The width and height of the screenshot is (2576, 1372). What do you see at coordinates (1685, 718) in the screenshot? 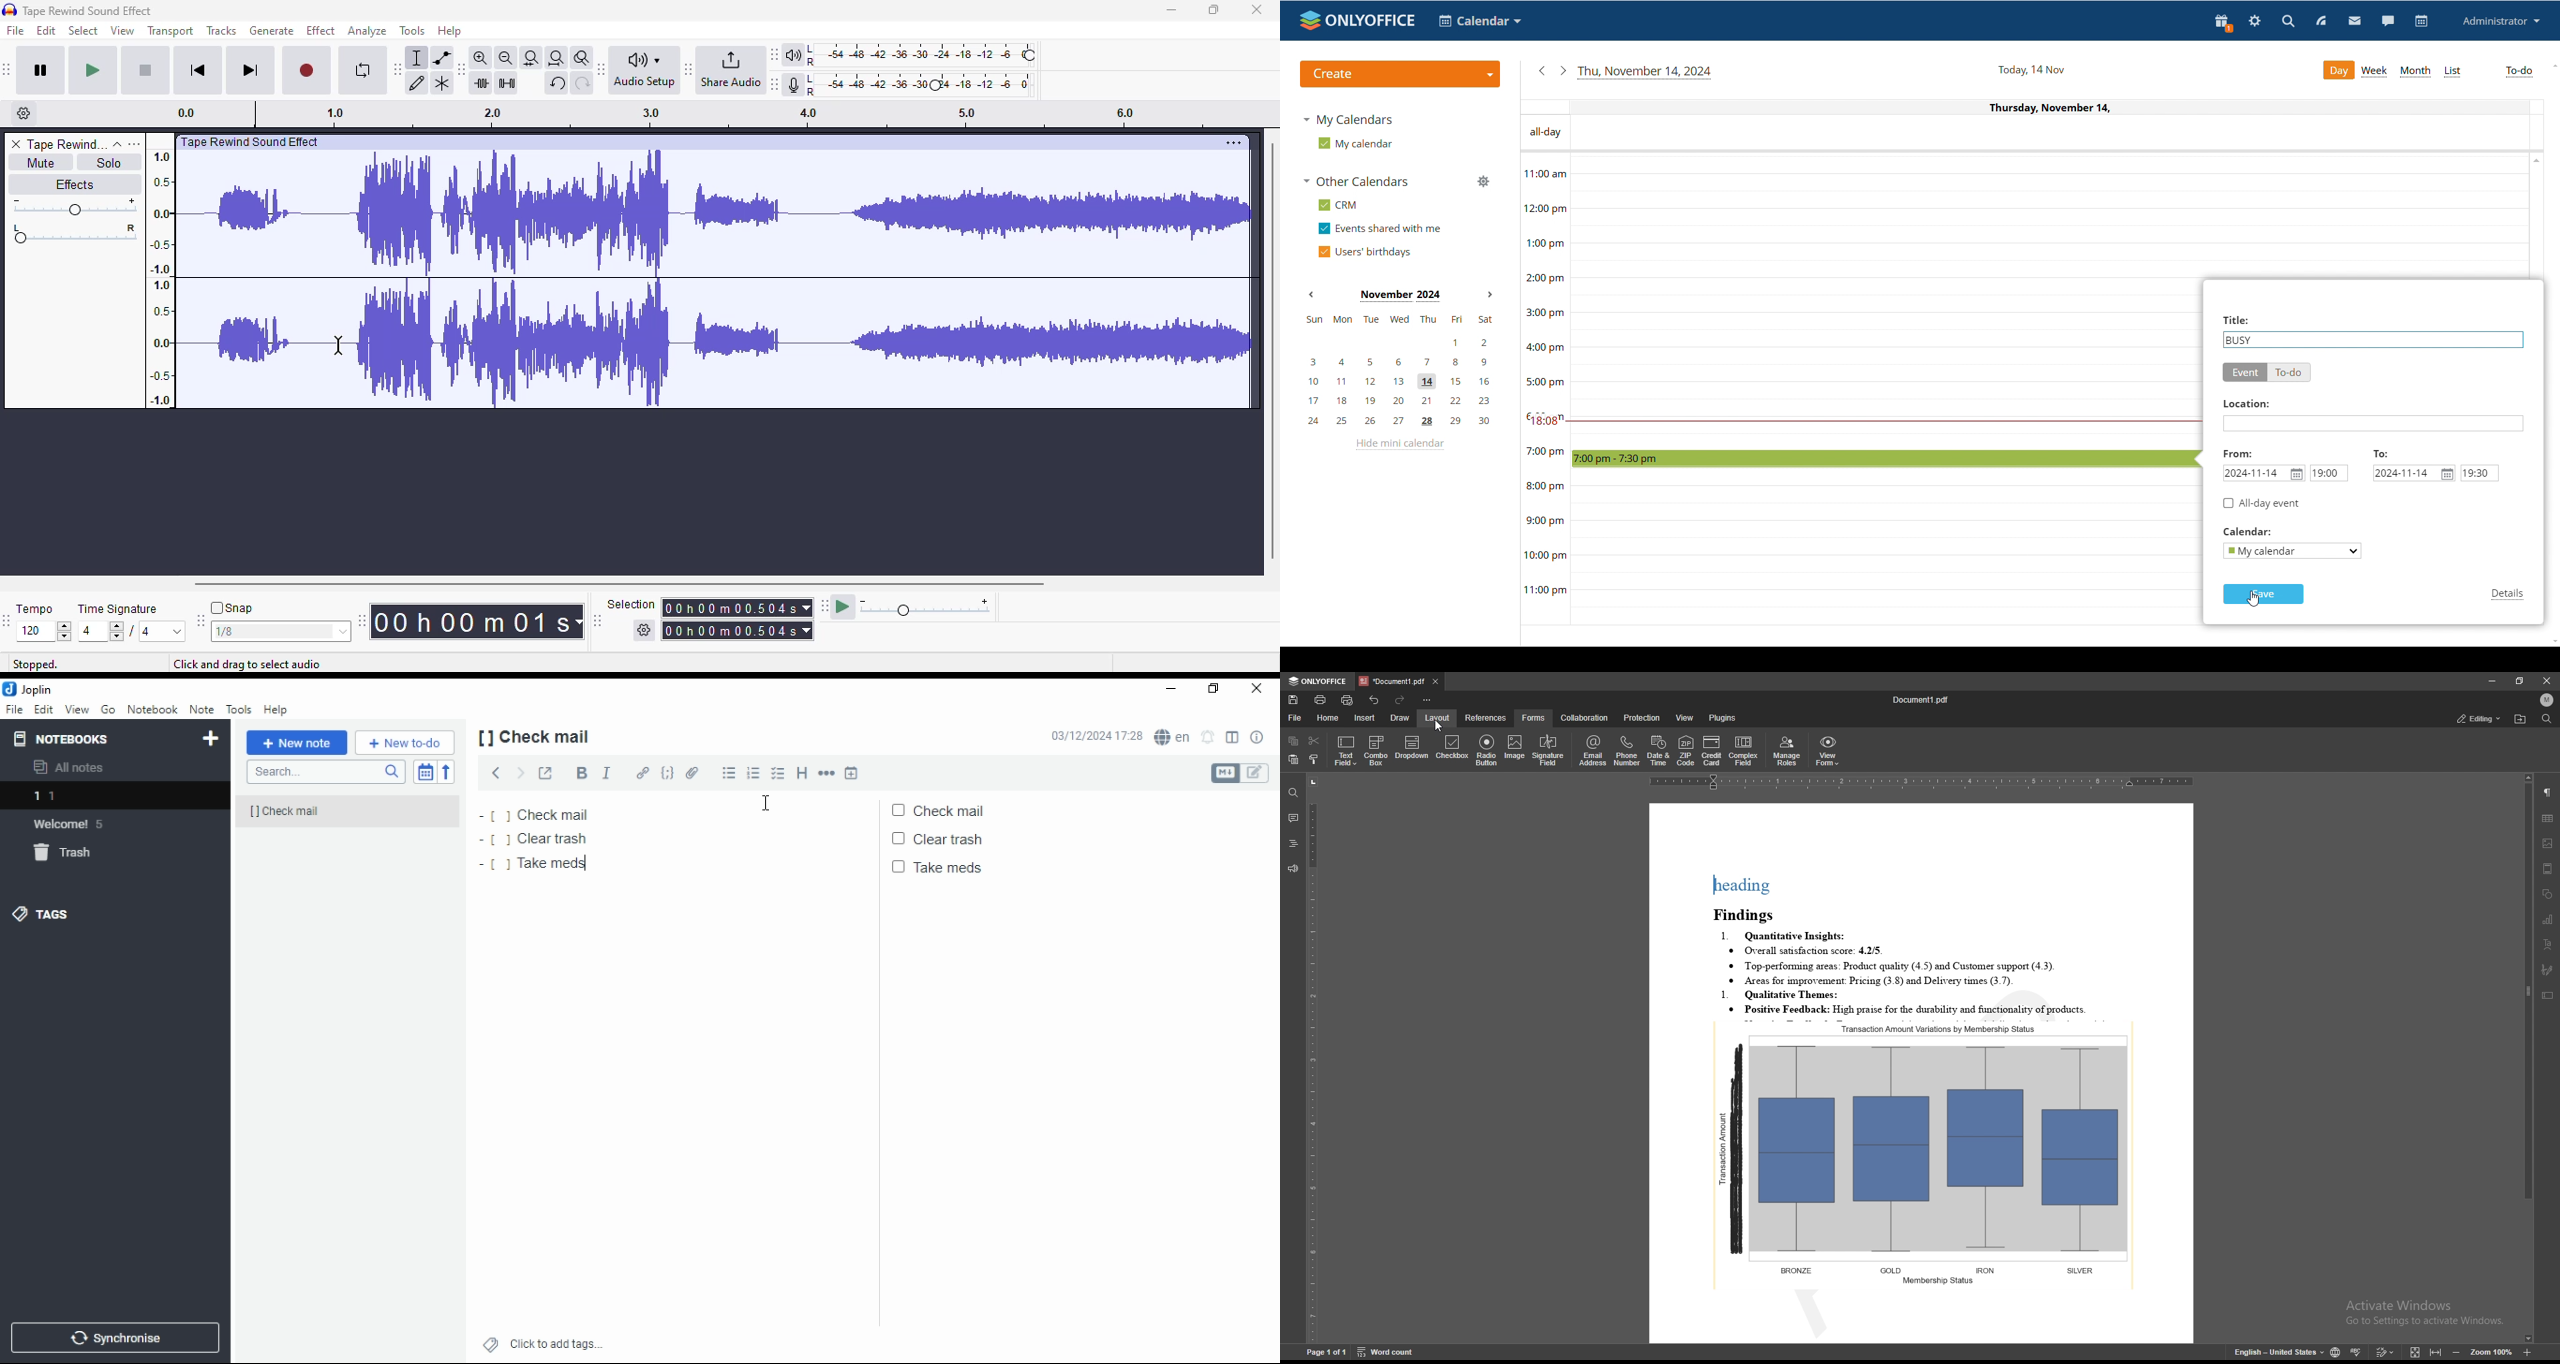
I see `view` at bounding box center [1685, 718].